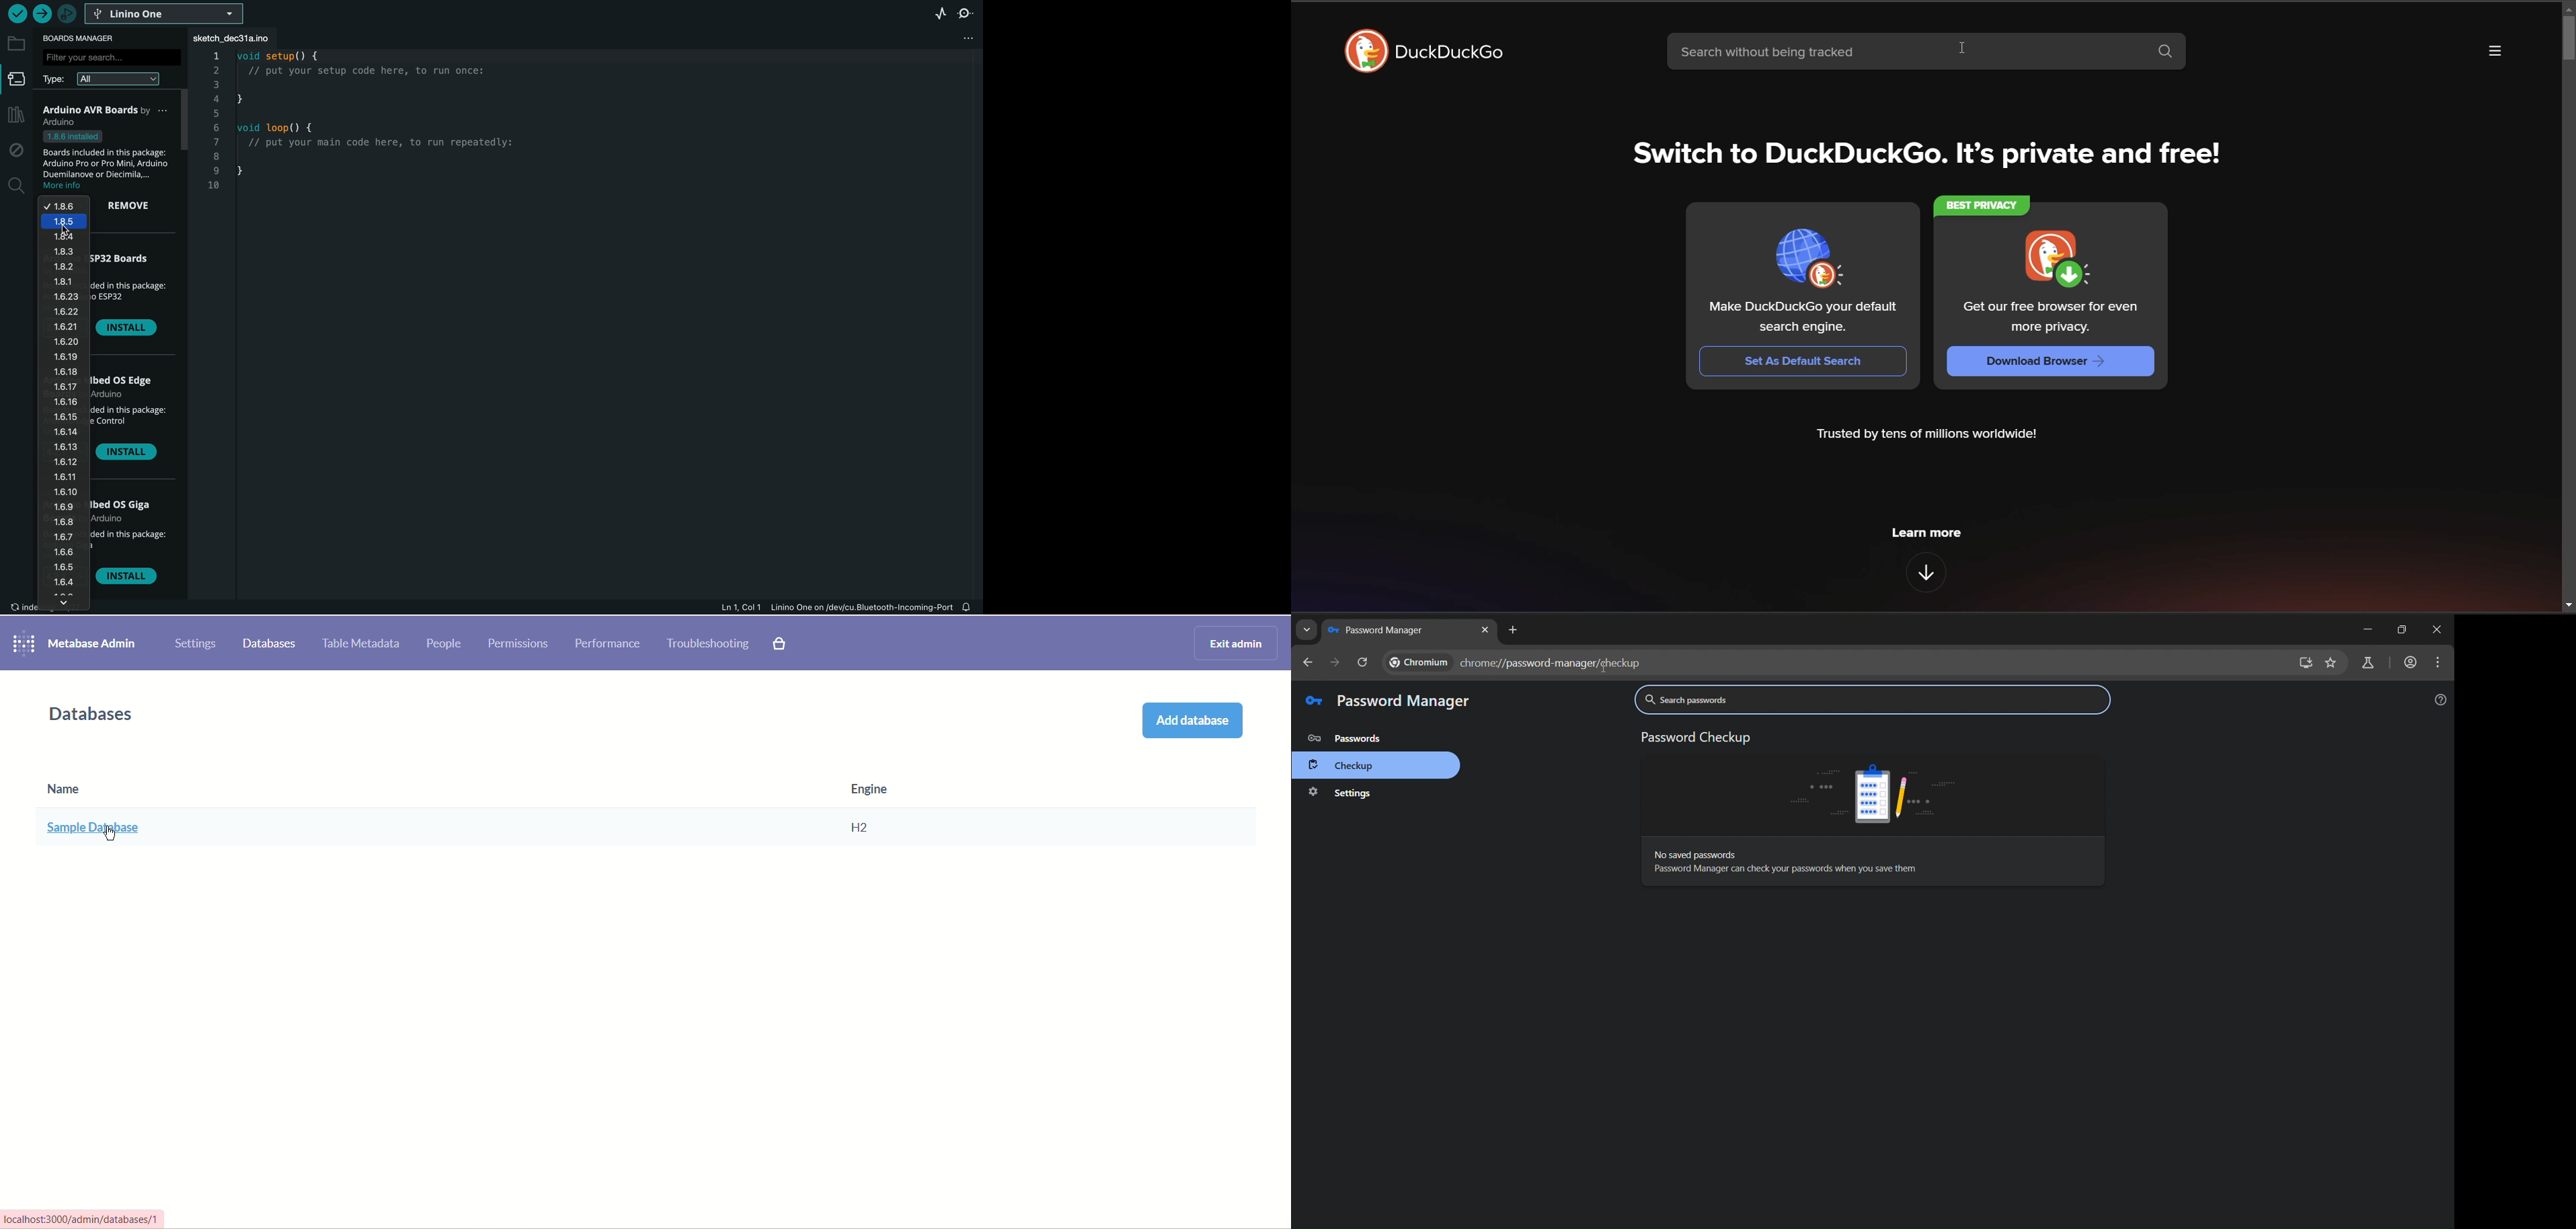 The width and height of the screenshot is (2576, 1232). What do you see at coordinates (15, 186) in the screenshot?
I see `search` at bounding box center [15, 186].